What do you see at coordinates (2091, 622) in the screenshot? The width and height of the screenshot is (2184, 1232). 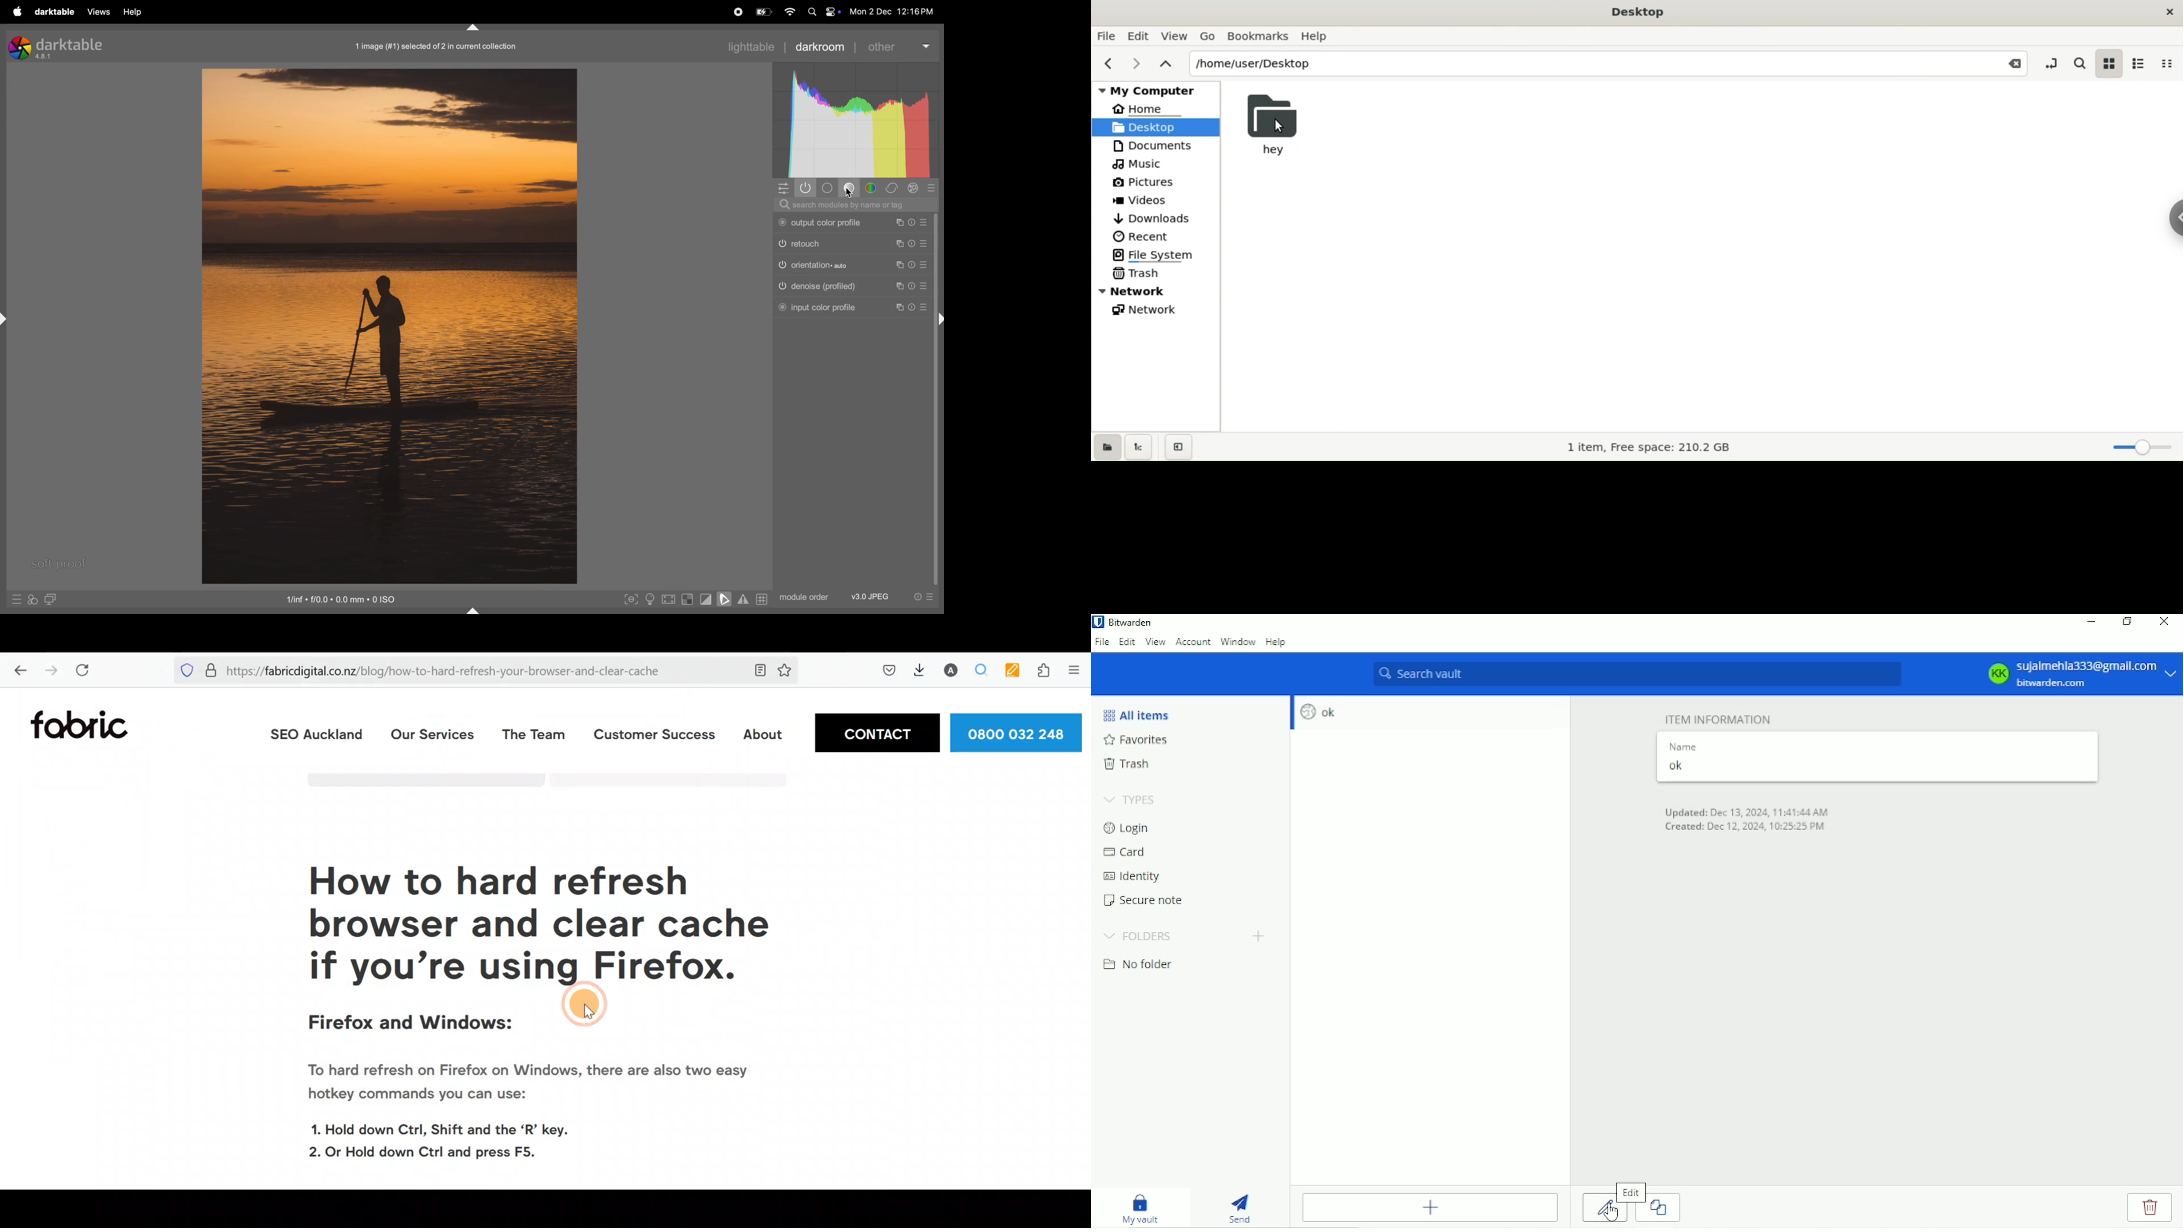 I see `Minimize` at bounding box center [2091, 622].